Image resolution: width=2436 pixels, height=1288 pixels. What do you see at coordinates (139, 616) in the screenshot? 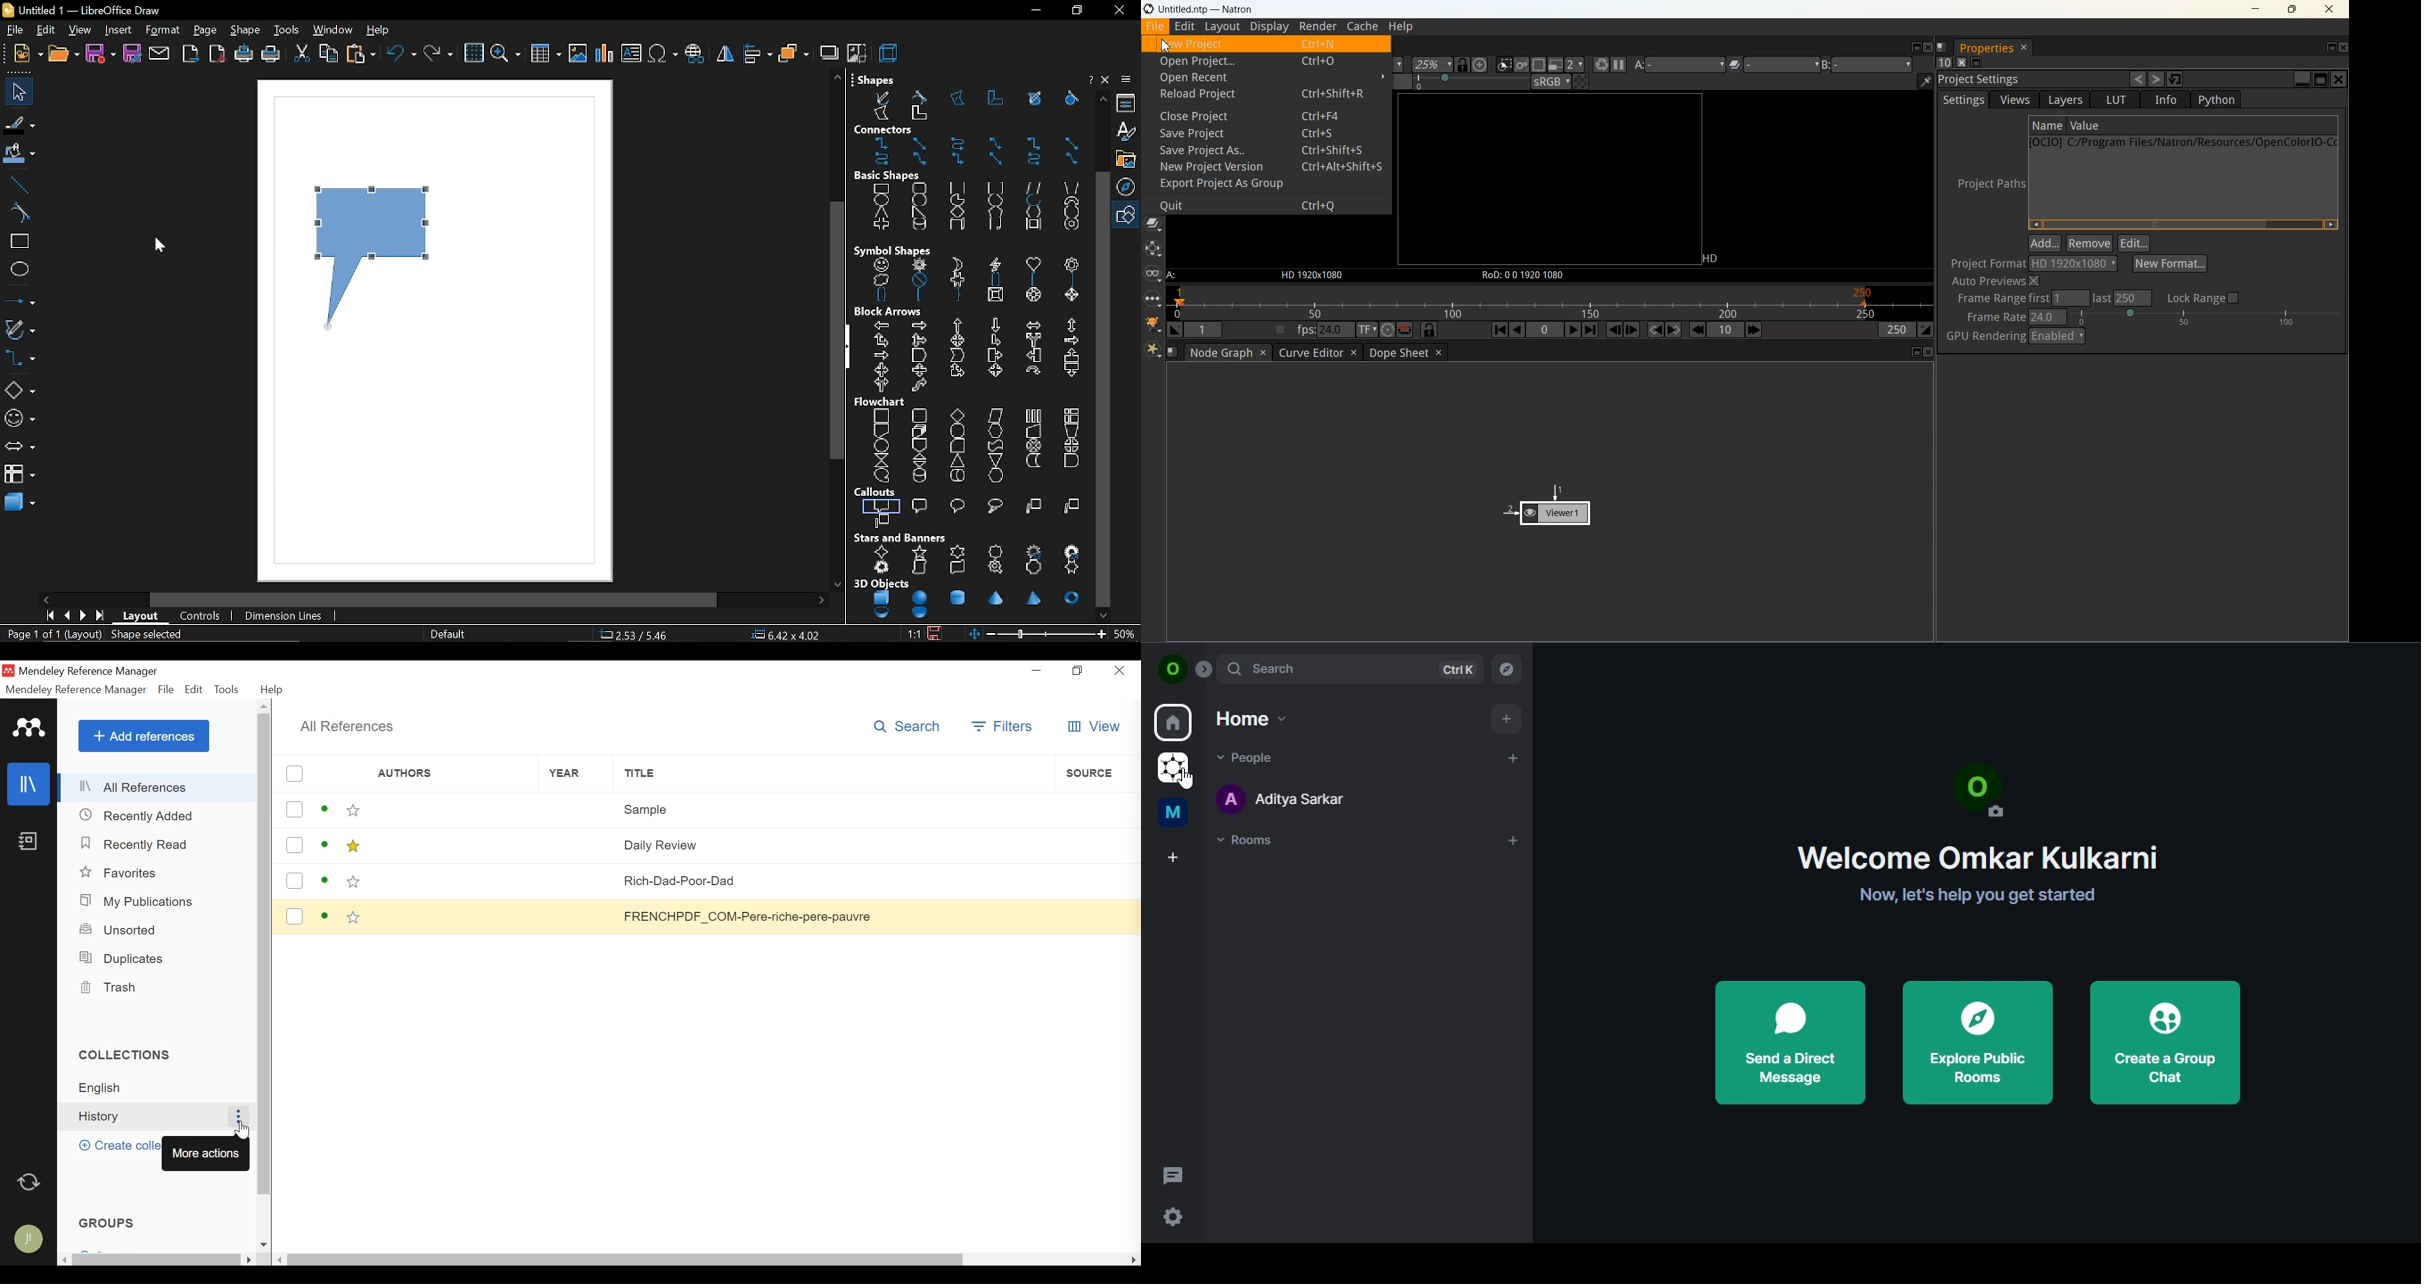
I see `layout` at bounding box center [139, 616].